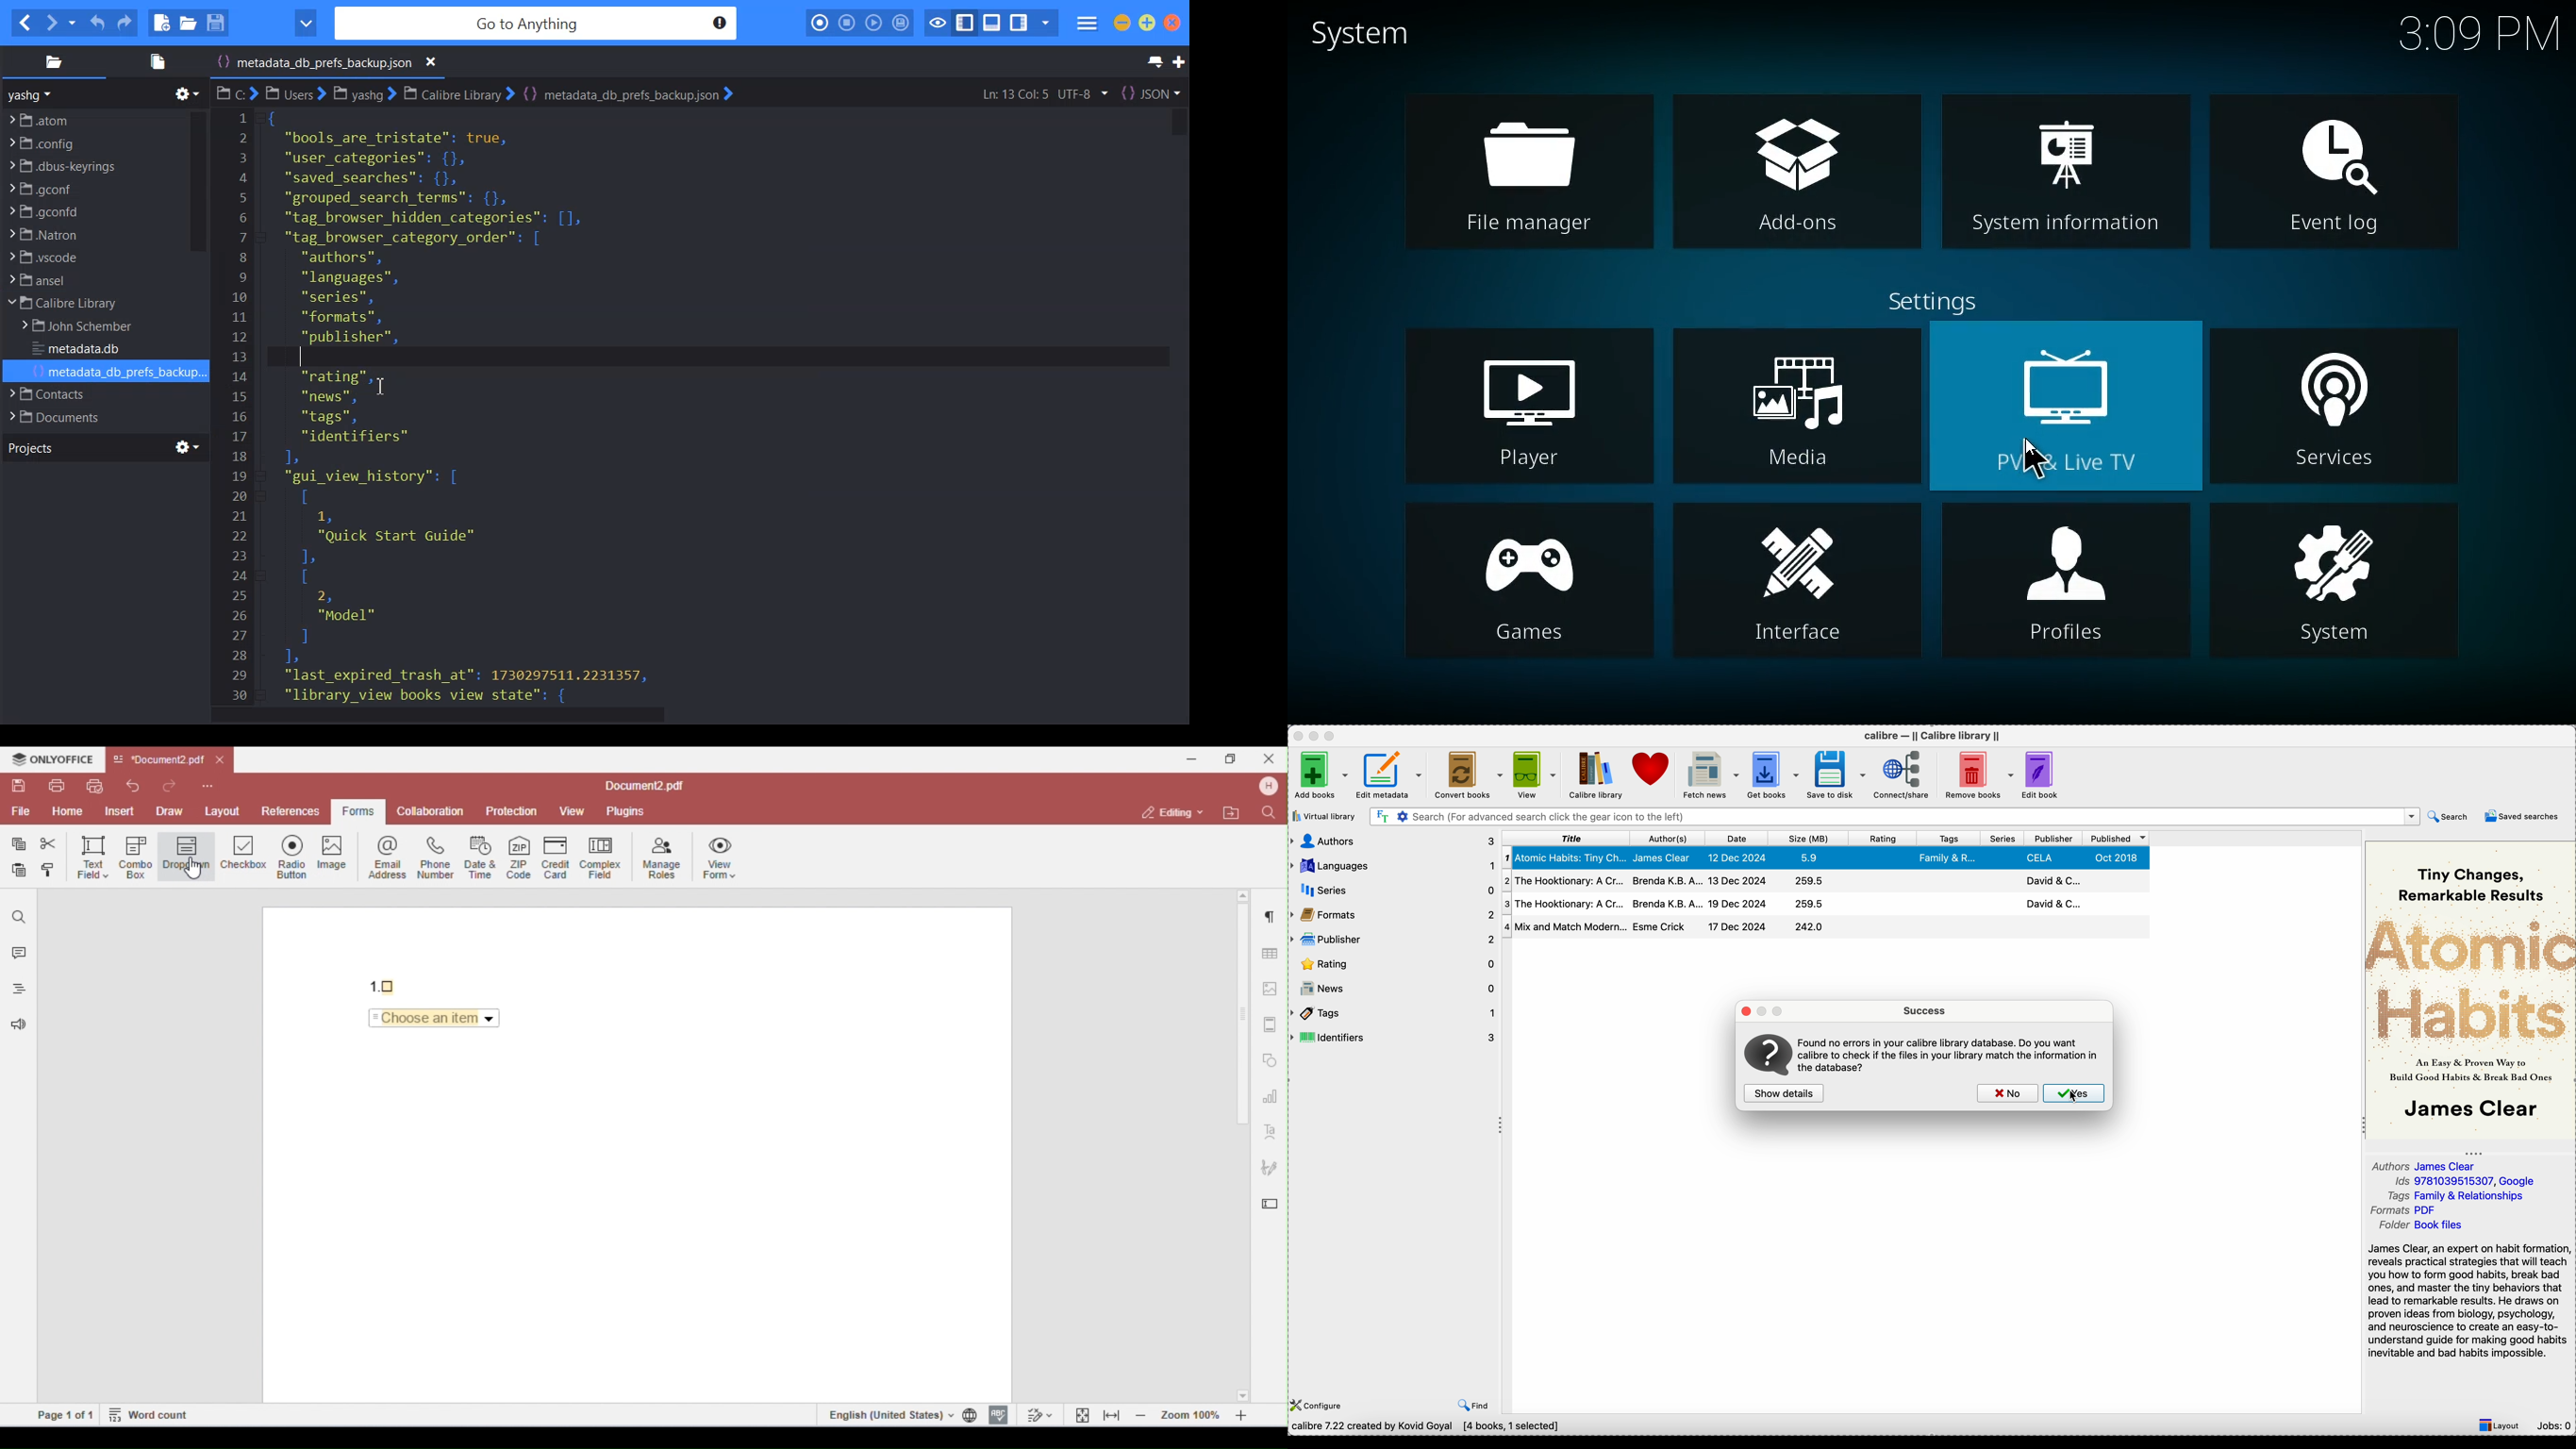 This screenshot has width=2576, height=1456. I want to click on system, so click(1367, 34).